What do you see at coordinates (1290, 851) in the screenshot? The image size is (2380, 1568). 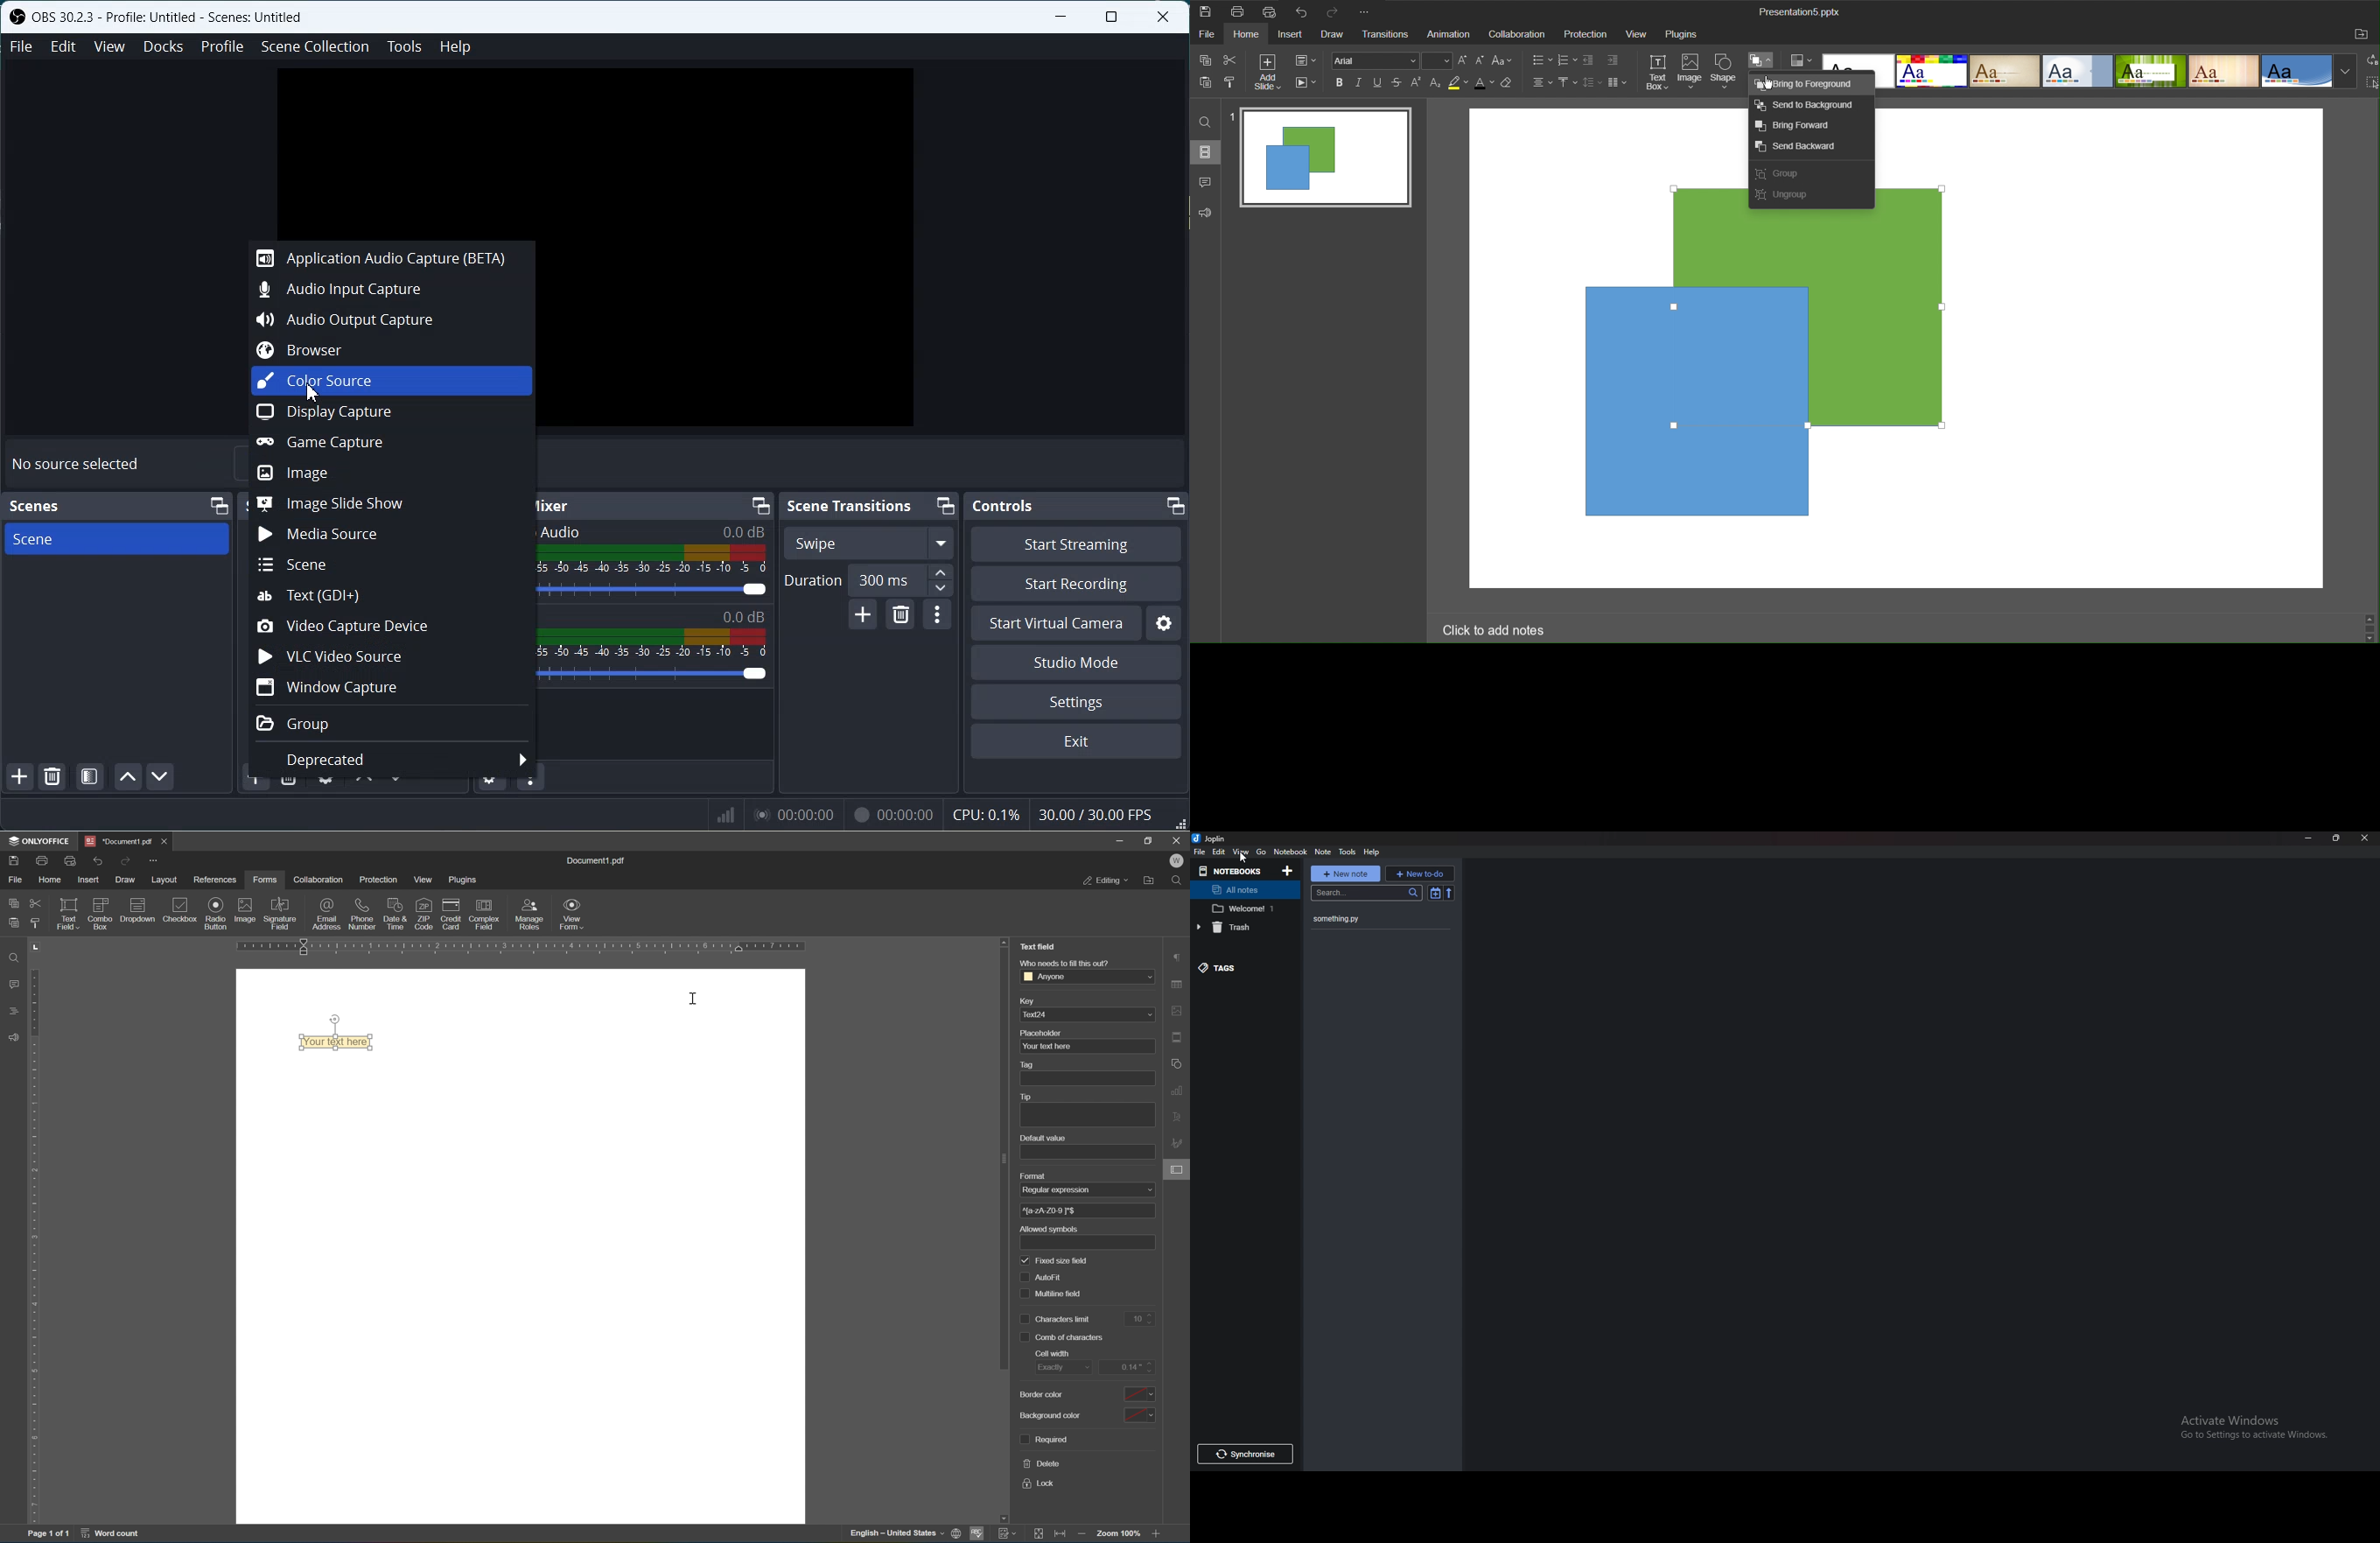 I see `Notebook` at bounding box center [1290, 851].